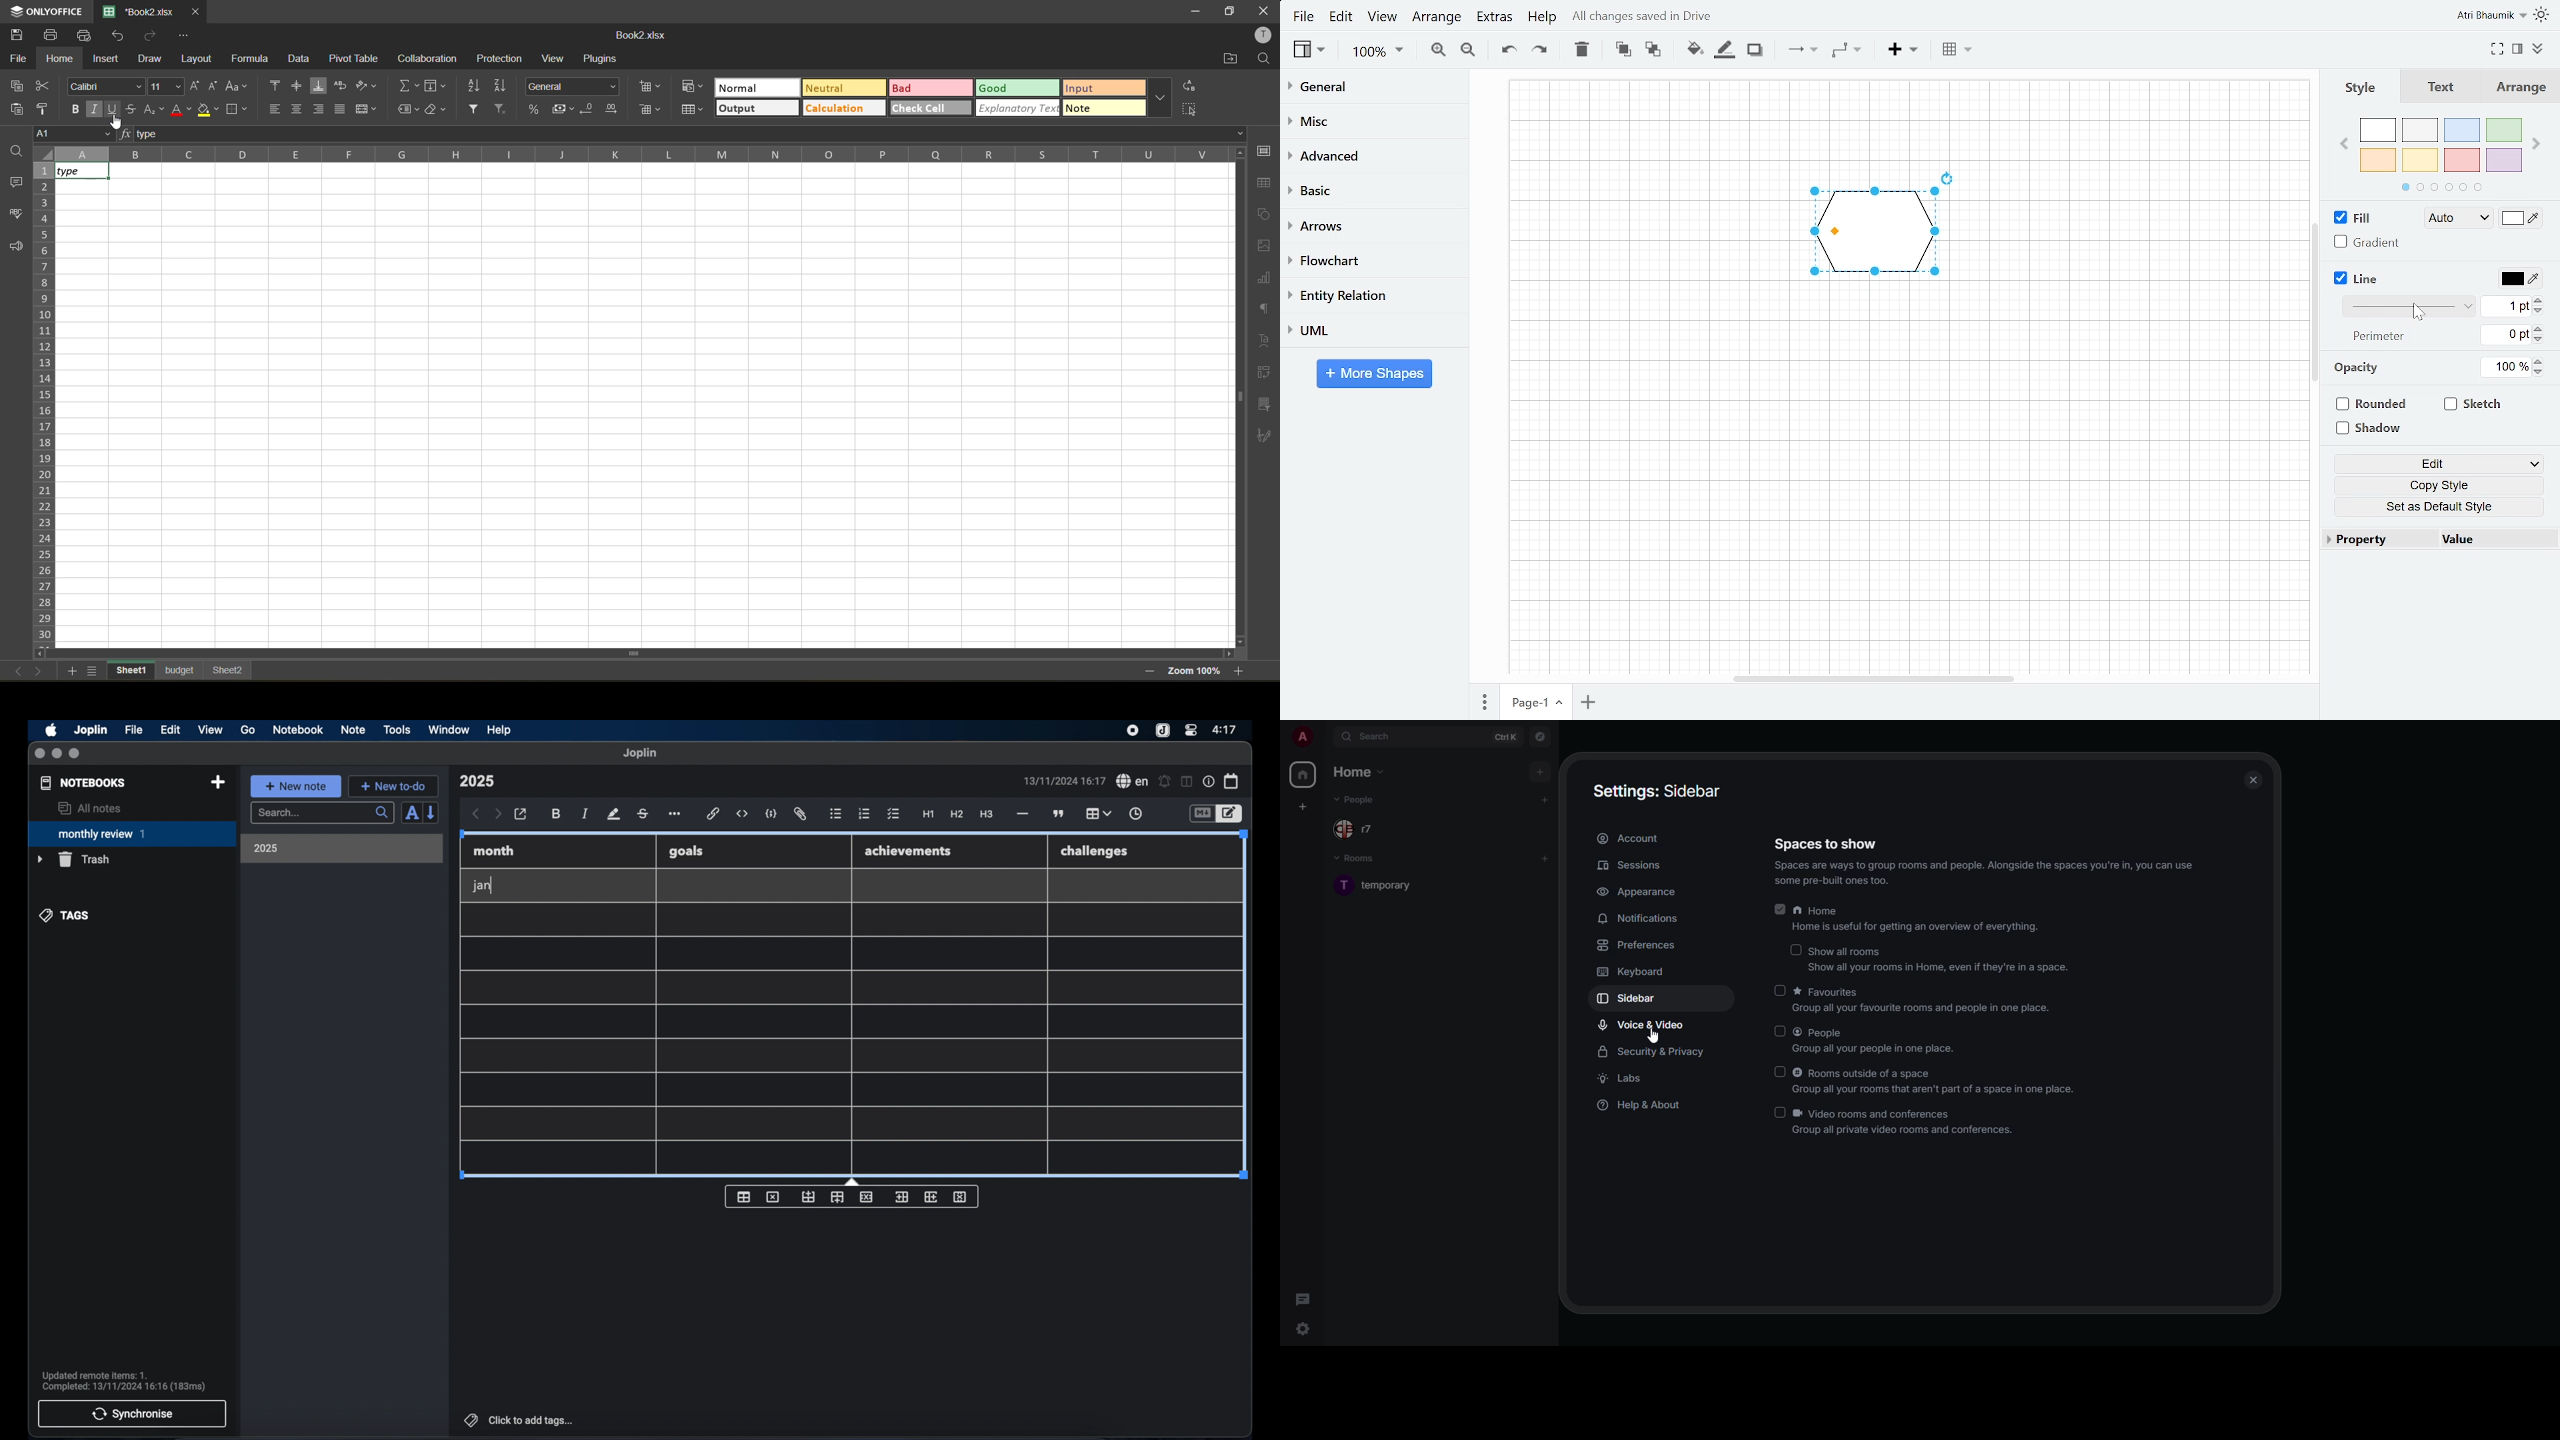  What do you see at coordinates (1652, 1037) in the screenshot?
I see `cursor` at bounding box center [1652, 1037].